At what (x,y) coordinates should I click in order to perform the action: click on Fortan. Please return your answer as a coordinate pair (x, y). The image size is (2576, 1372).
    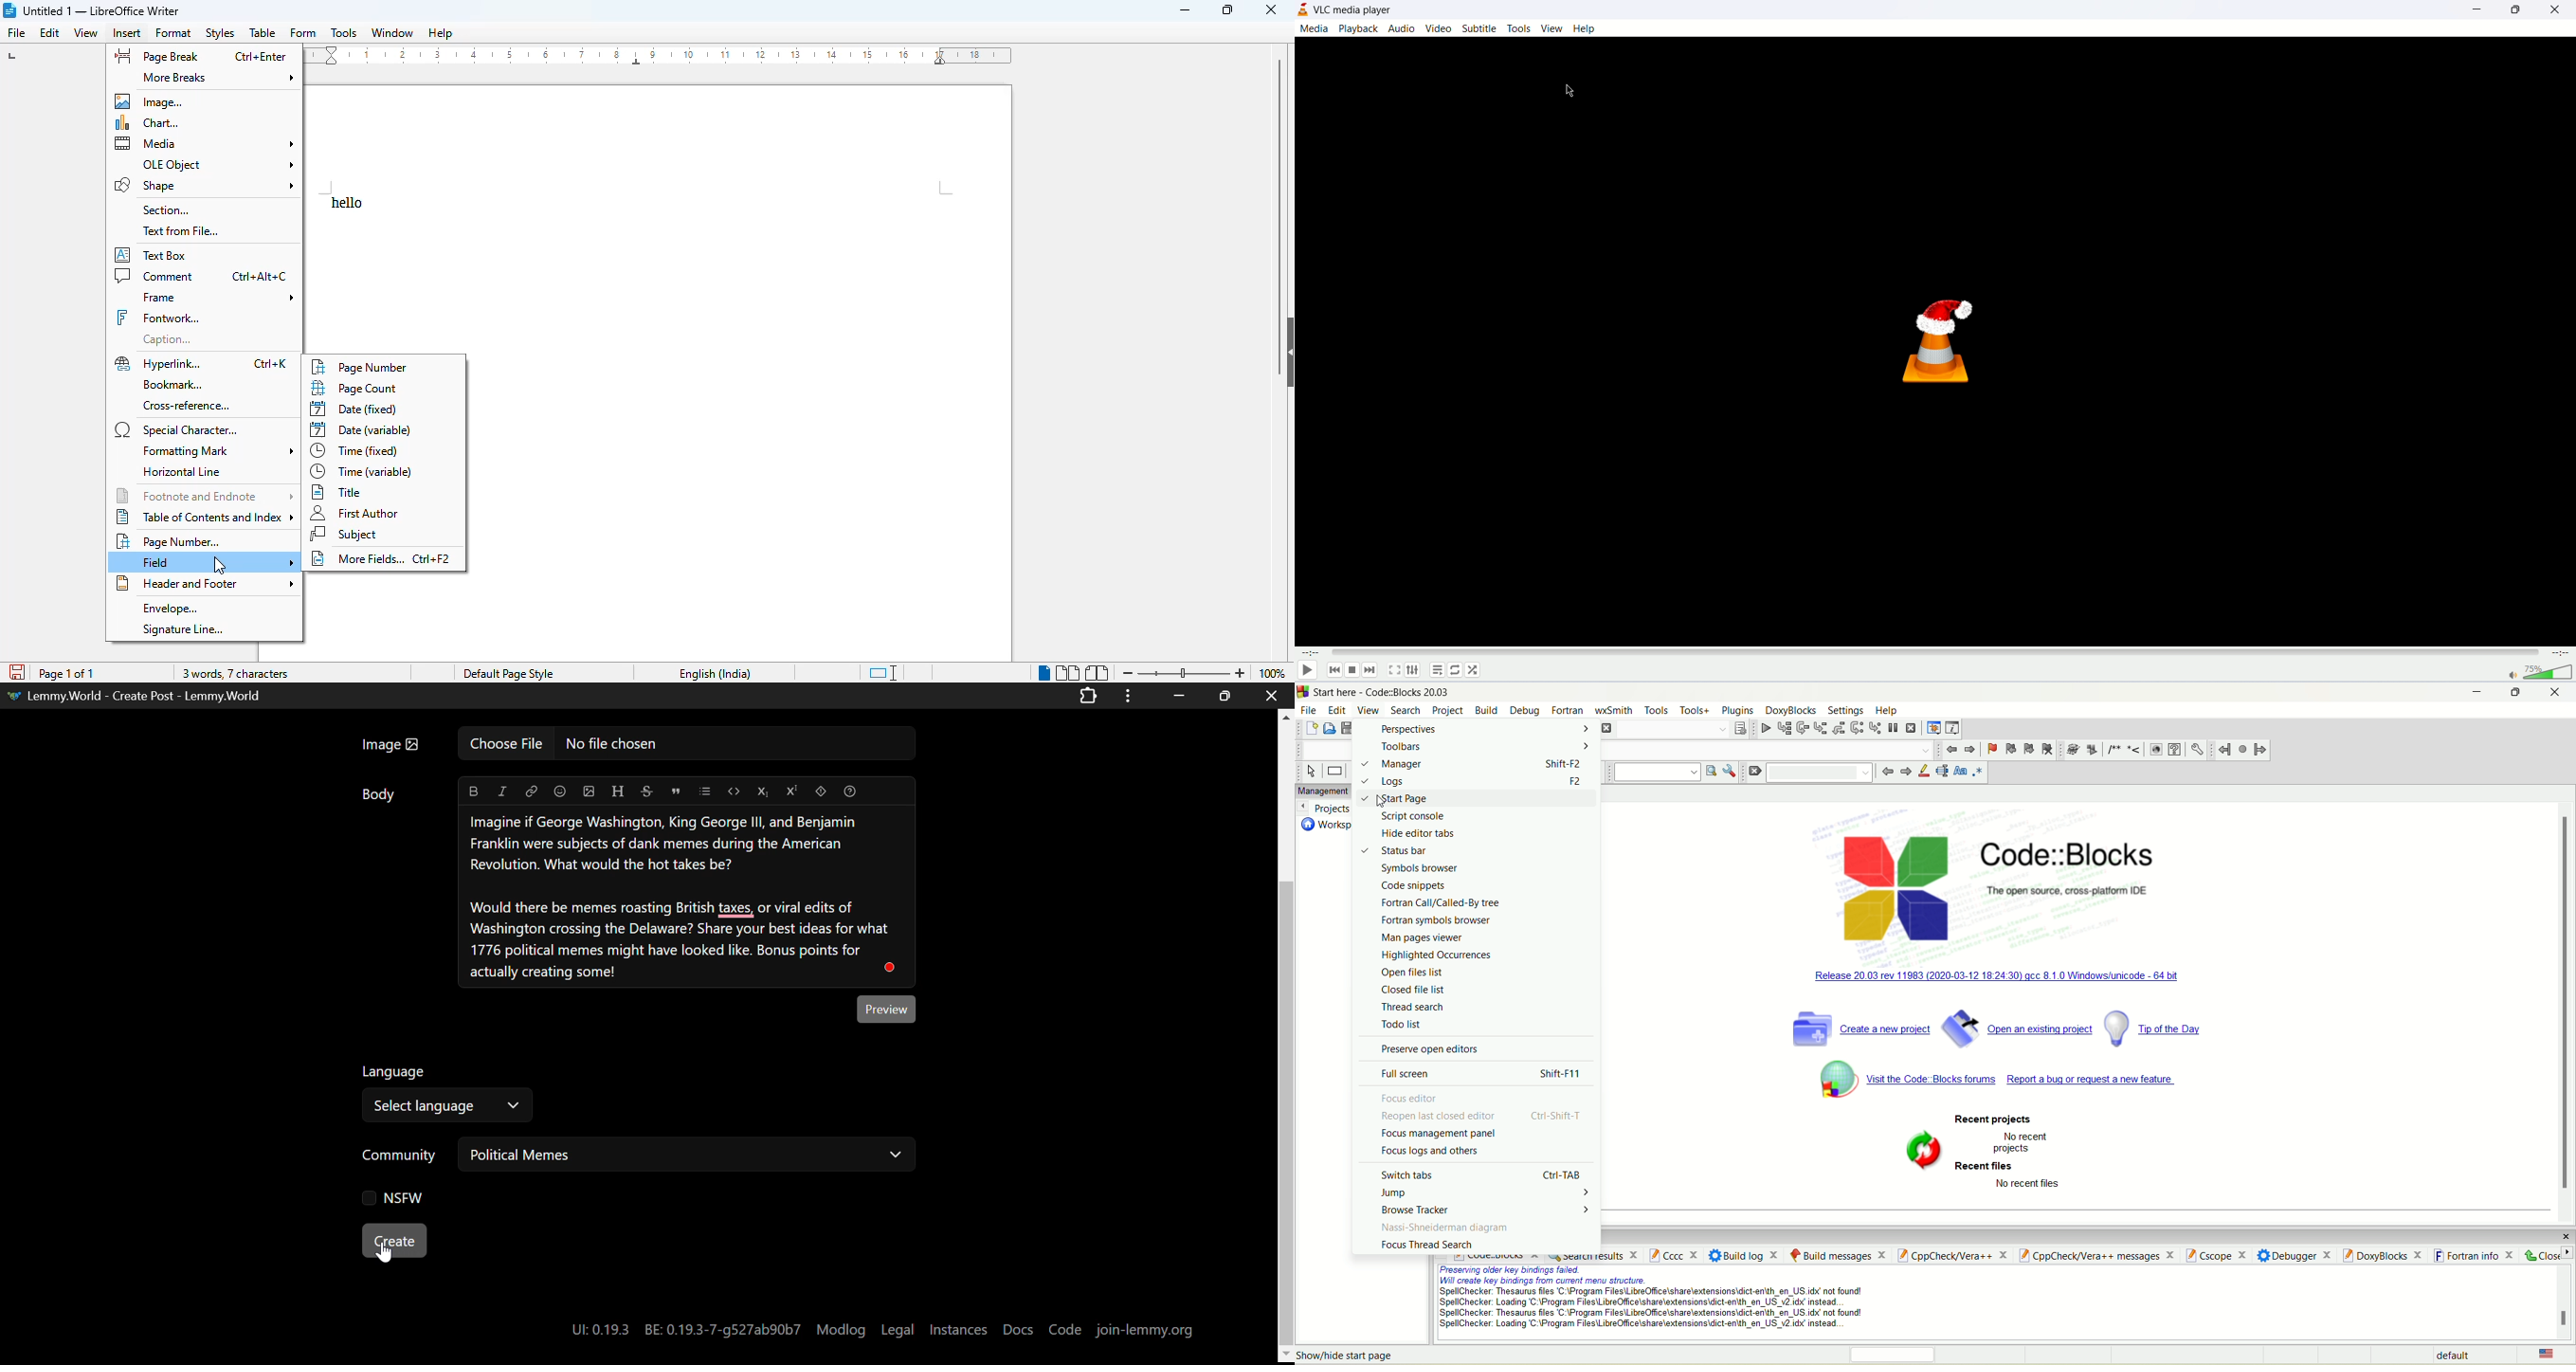
    Looking at the image, I should click on (1568, 709).